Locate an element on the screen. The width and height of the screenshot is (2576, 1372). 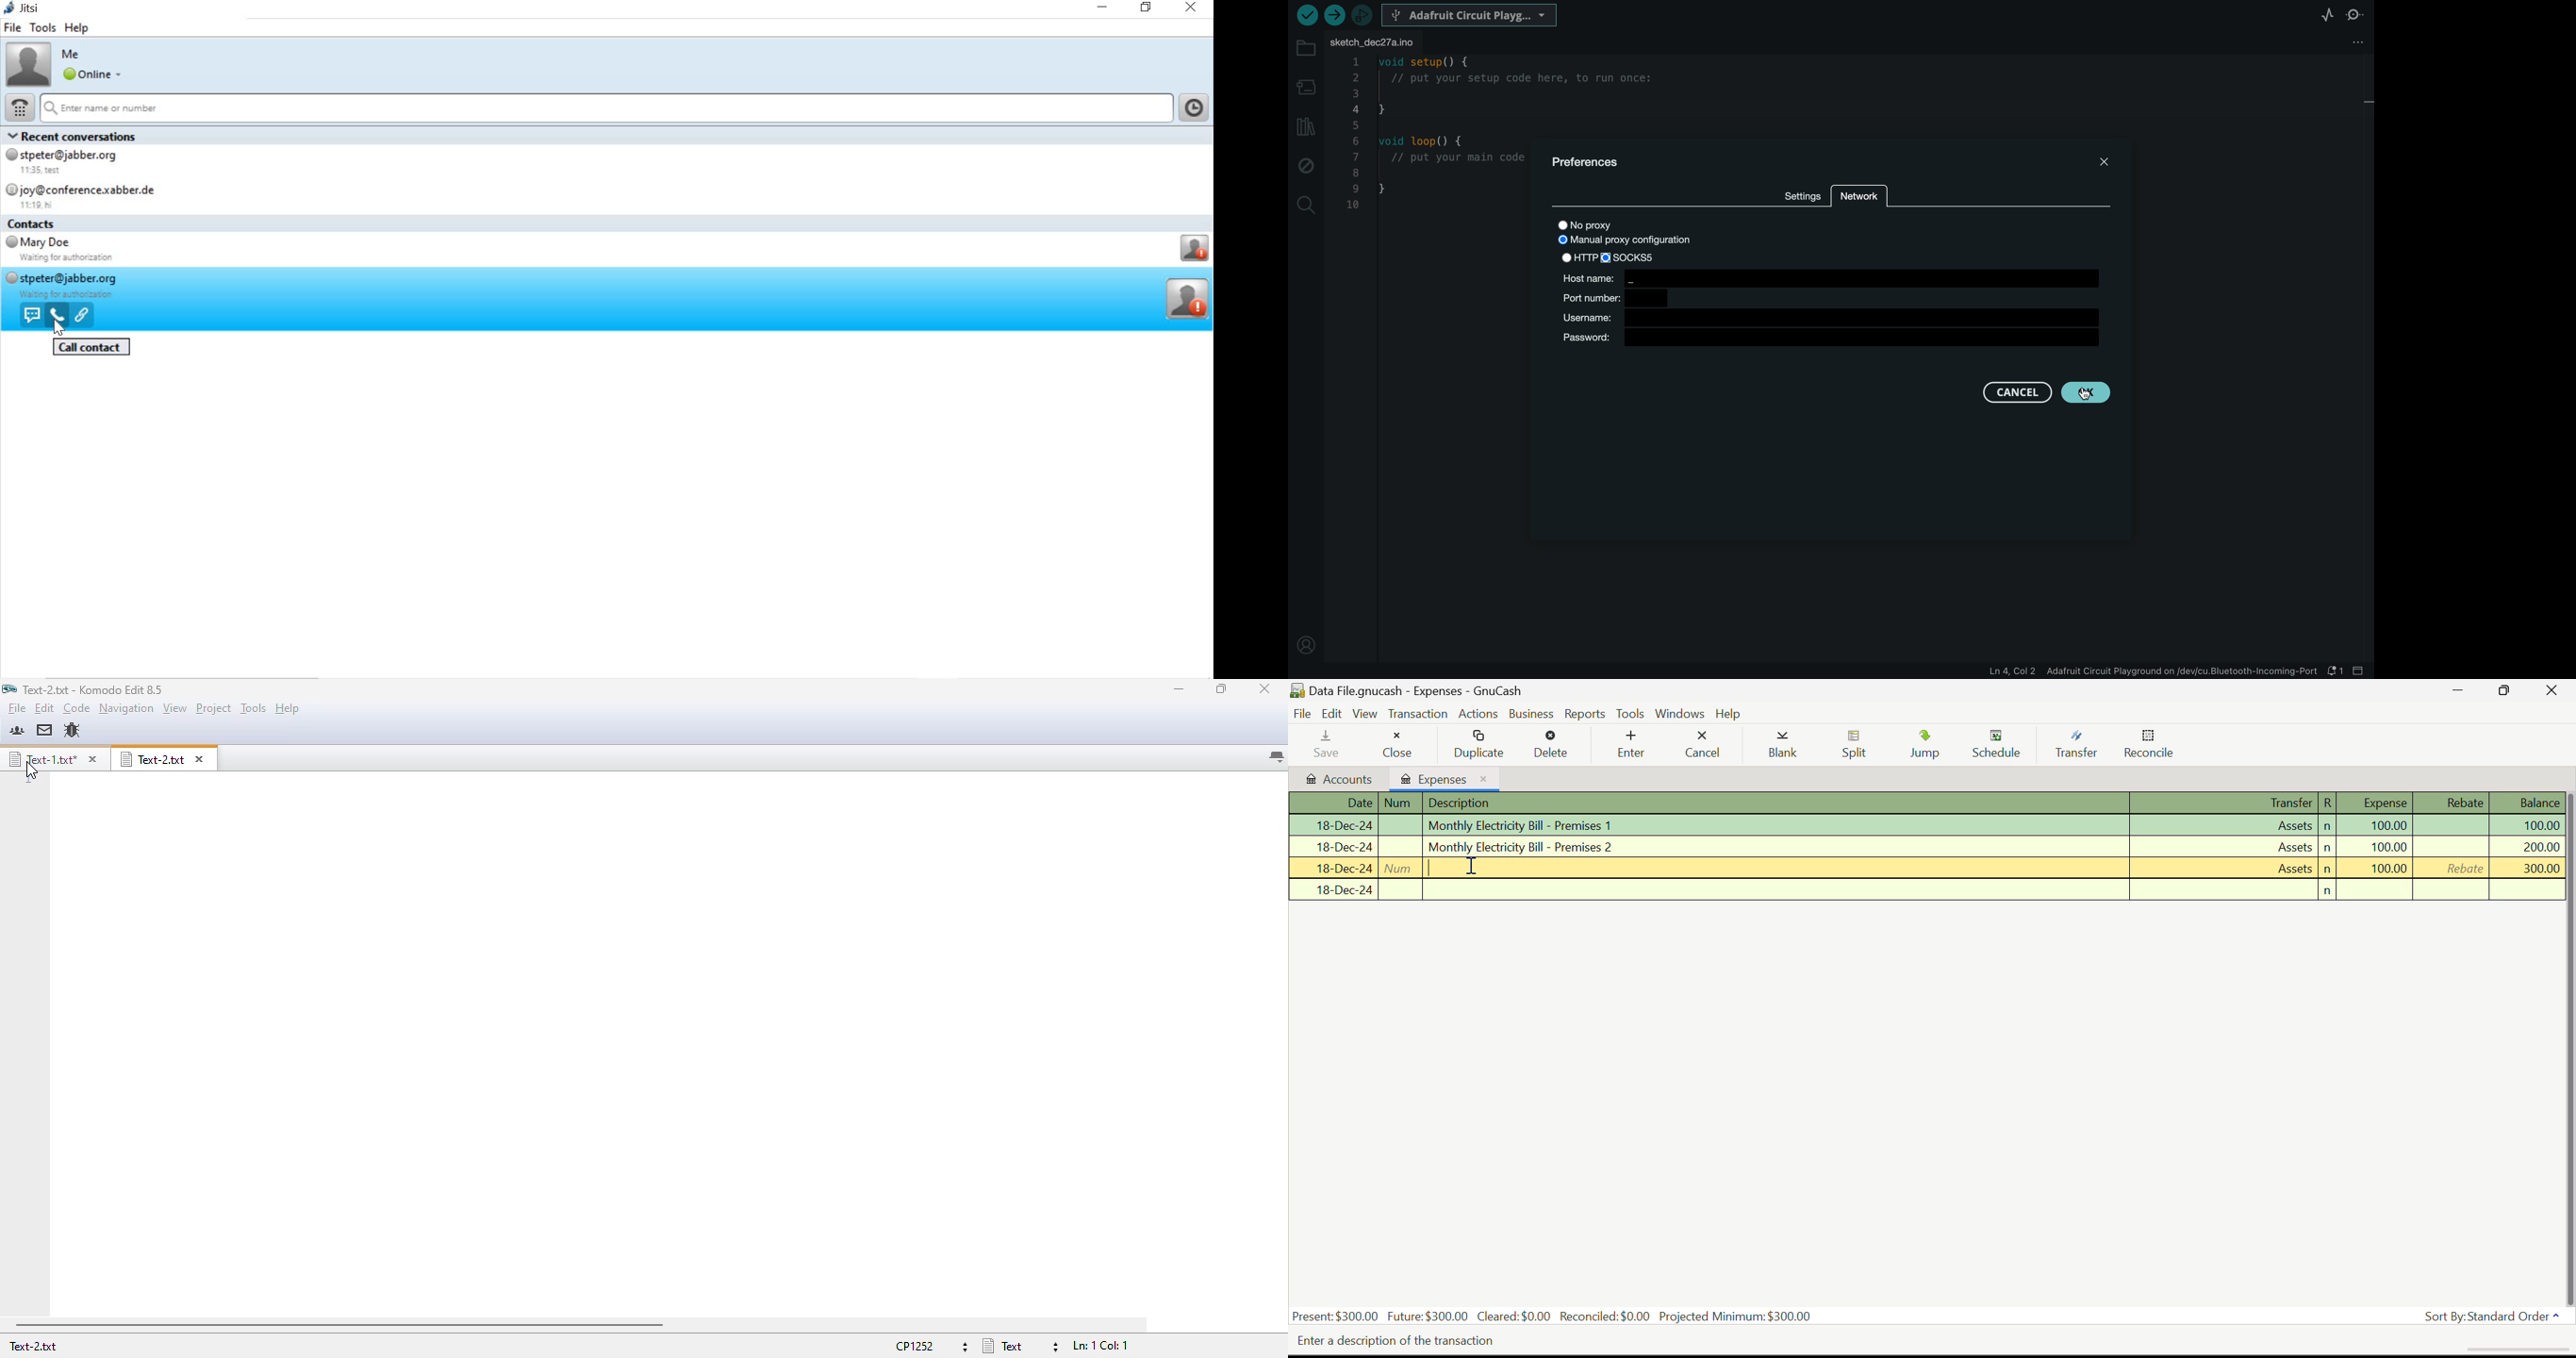
Jump  is located at coordinates (1931, 747).